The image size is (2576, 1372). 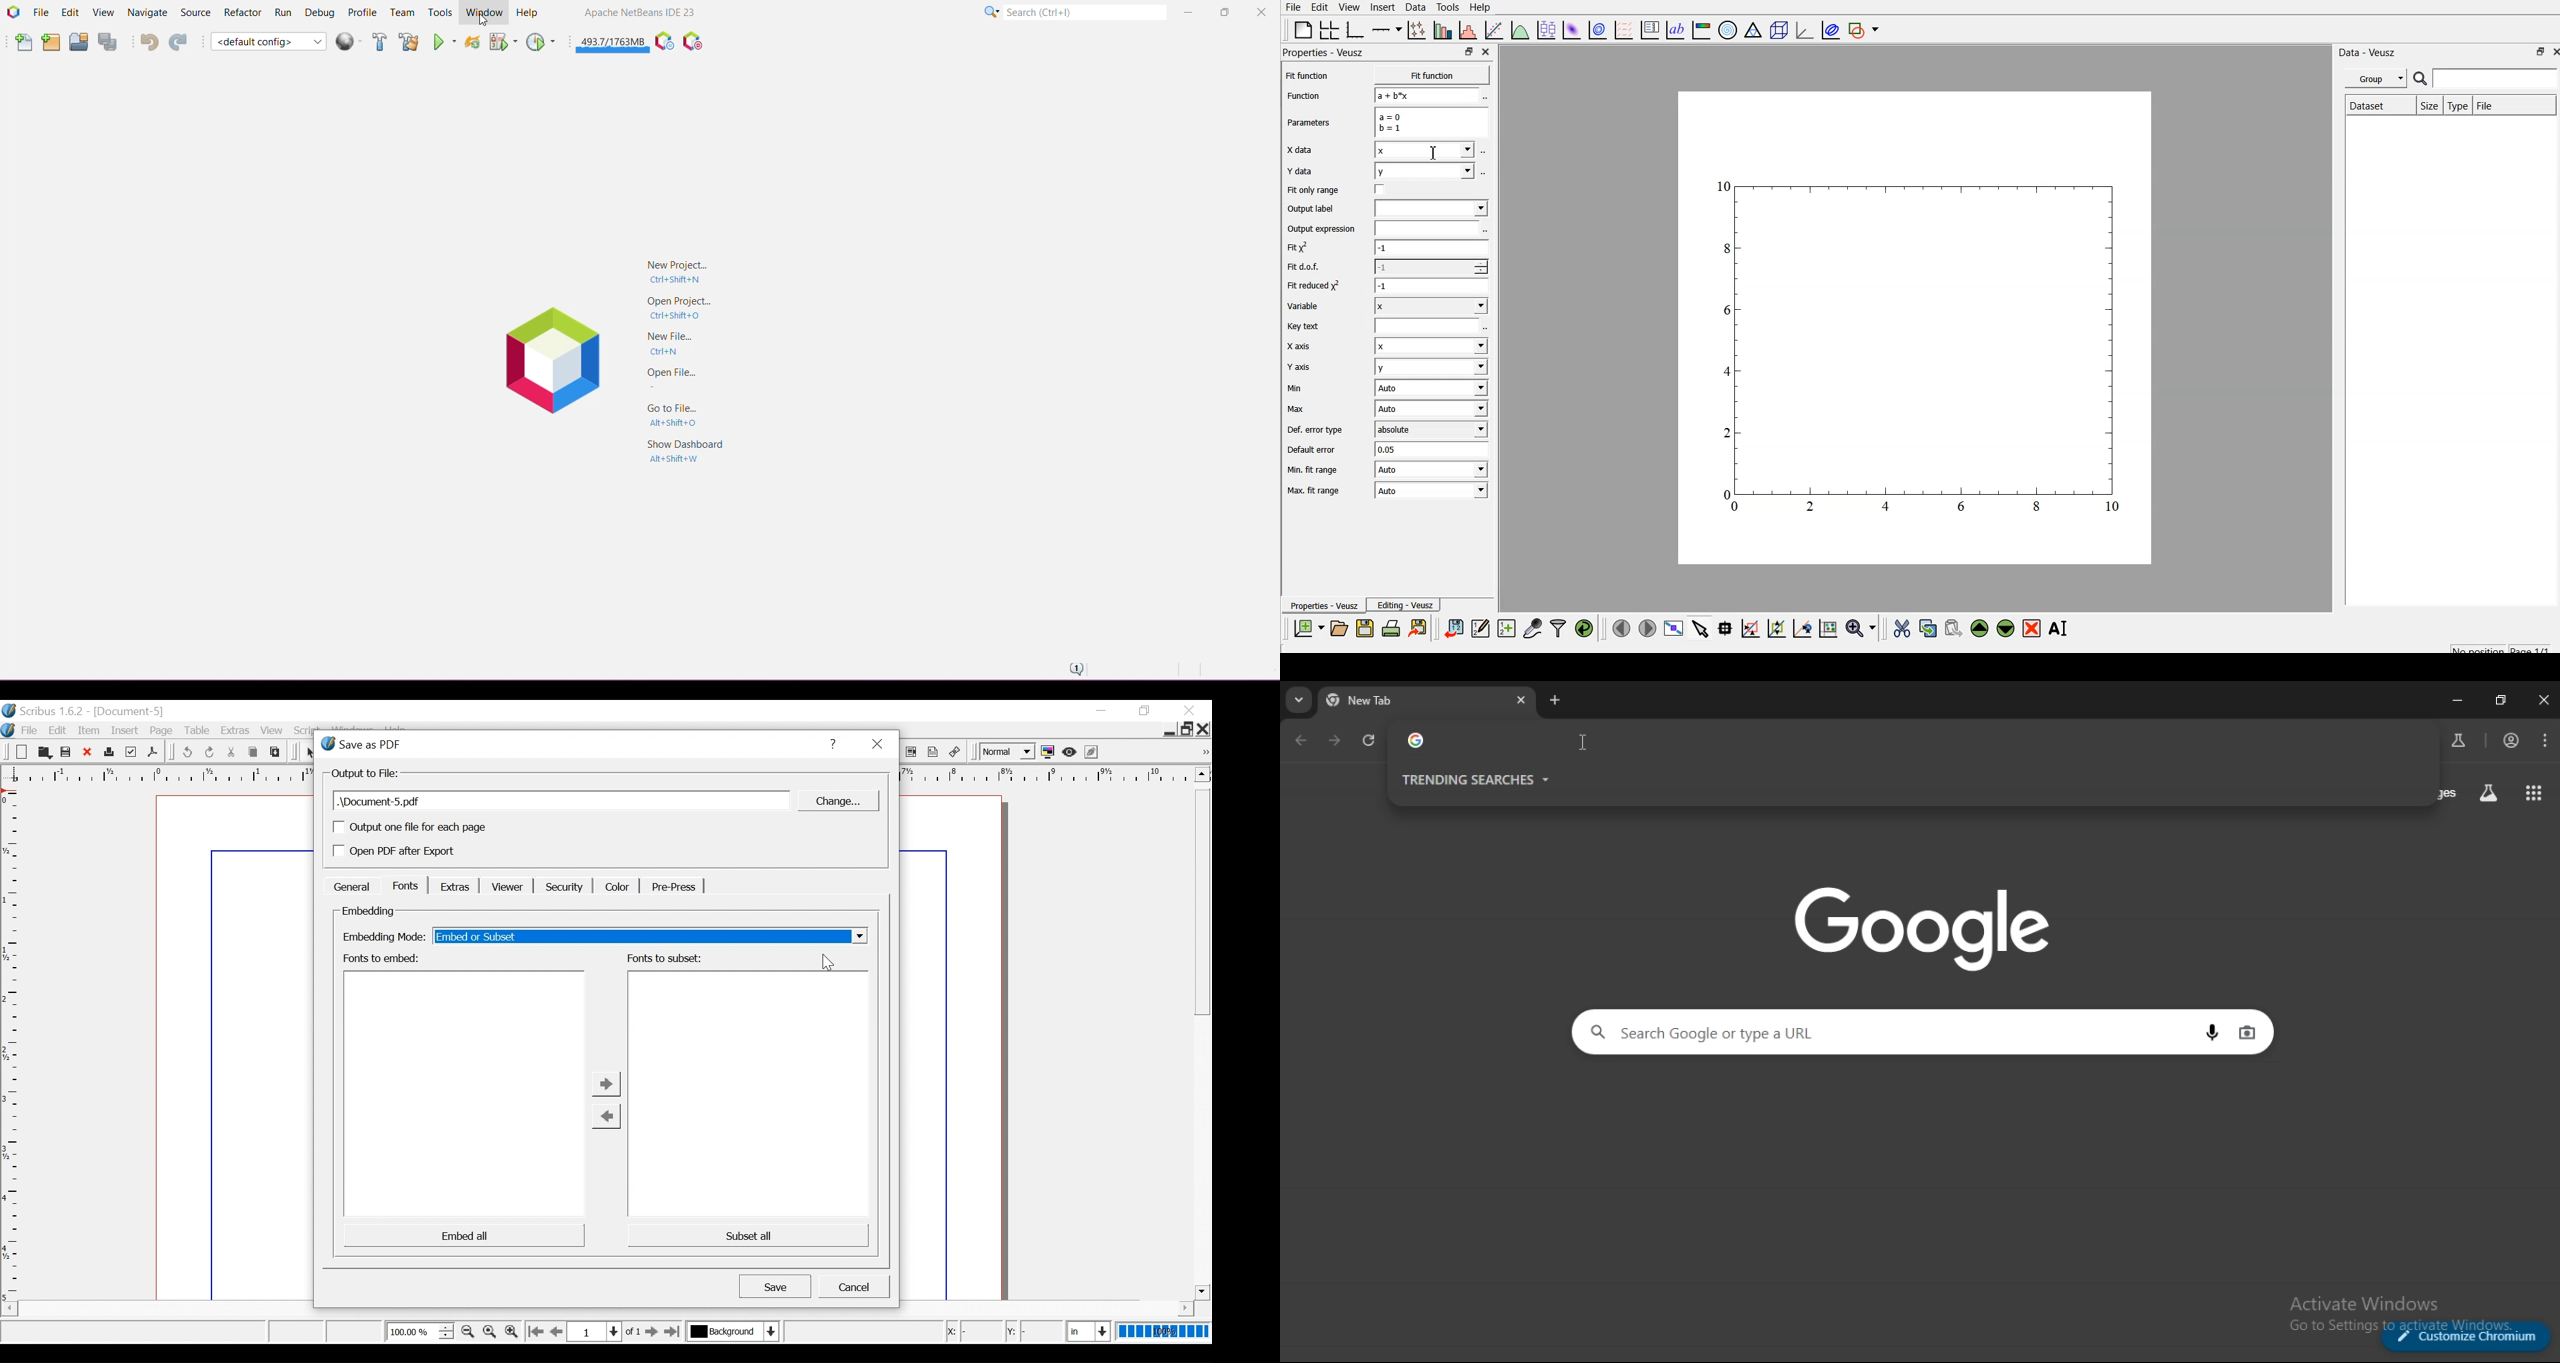 What do you see at coordinates (1584, 742) in the screenshot?
I see `cursor` at bounding box center [1584, 742].